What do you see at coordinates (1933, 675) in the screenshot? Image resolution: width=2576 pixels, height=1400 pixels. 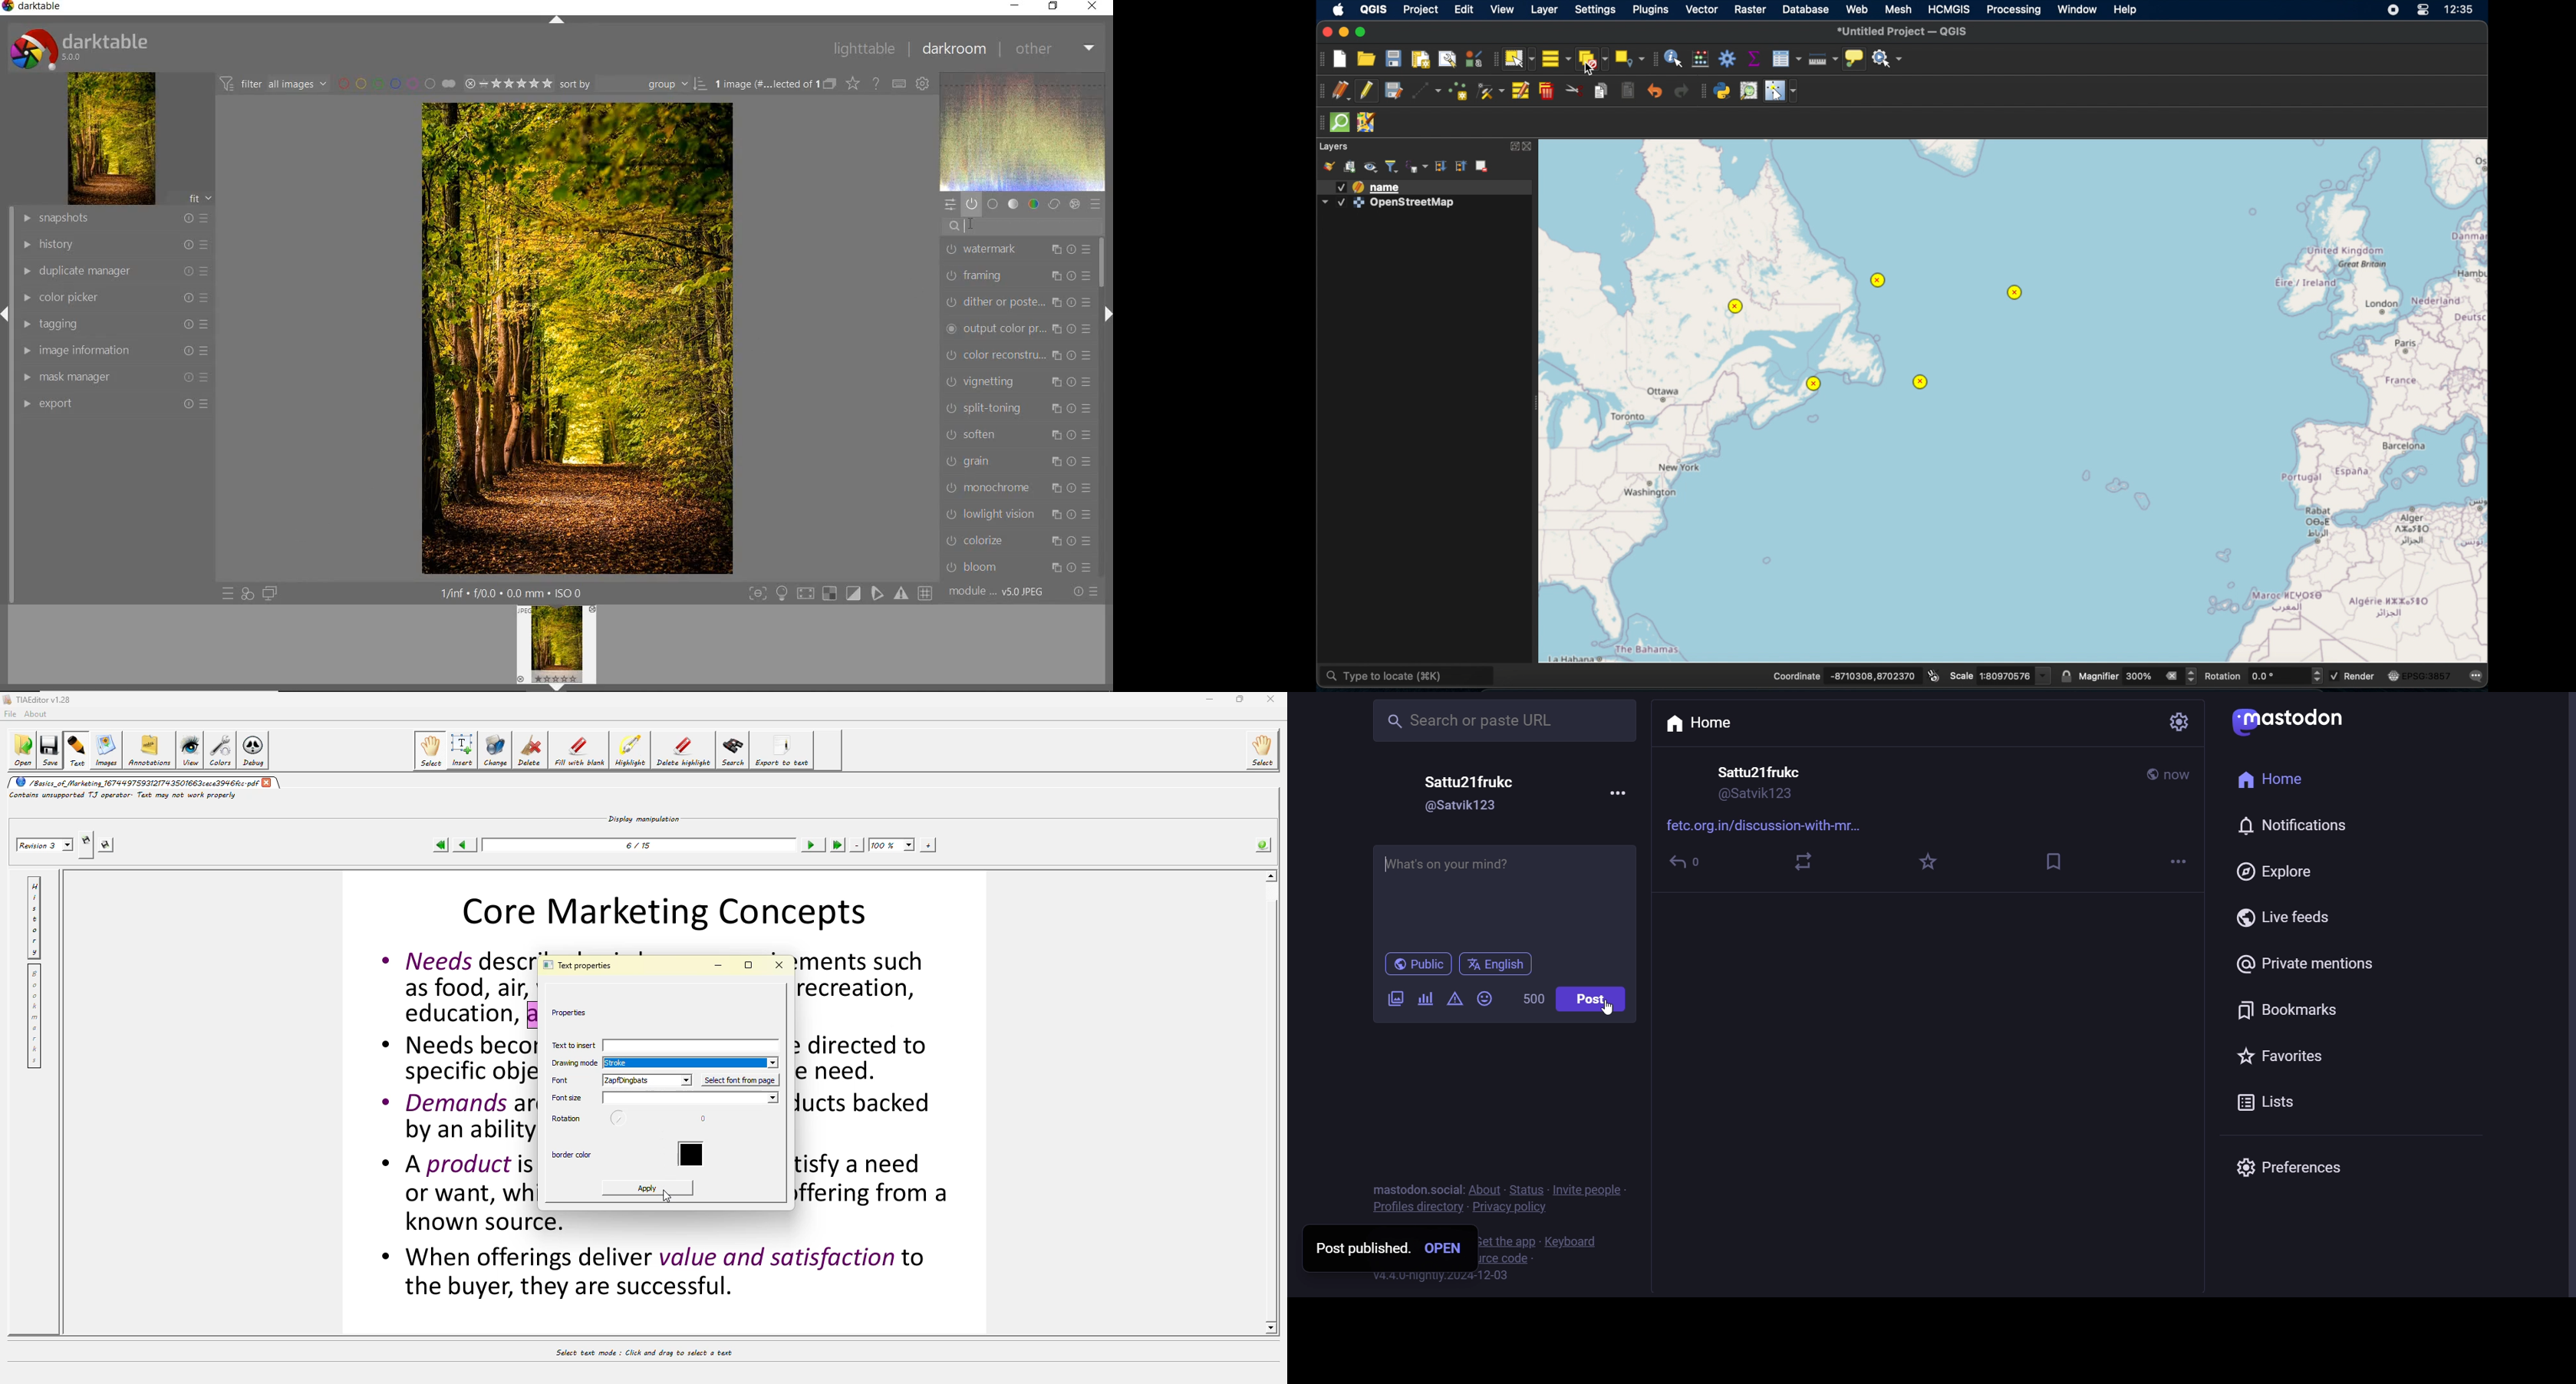 I see `toggle extents and display mouse position ` at bounding box center [1933, 675].